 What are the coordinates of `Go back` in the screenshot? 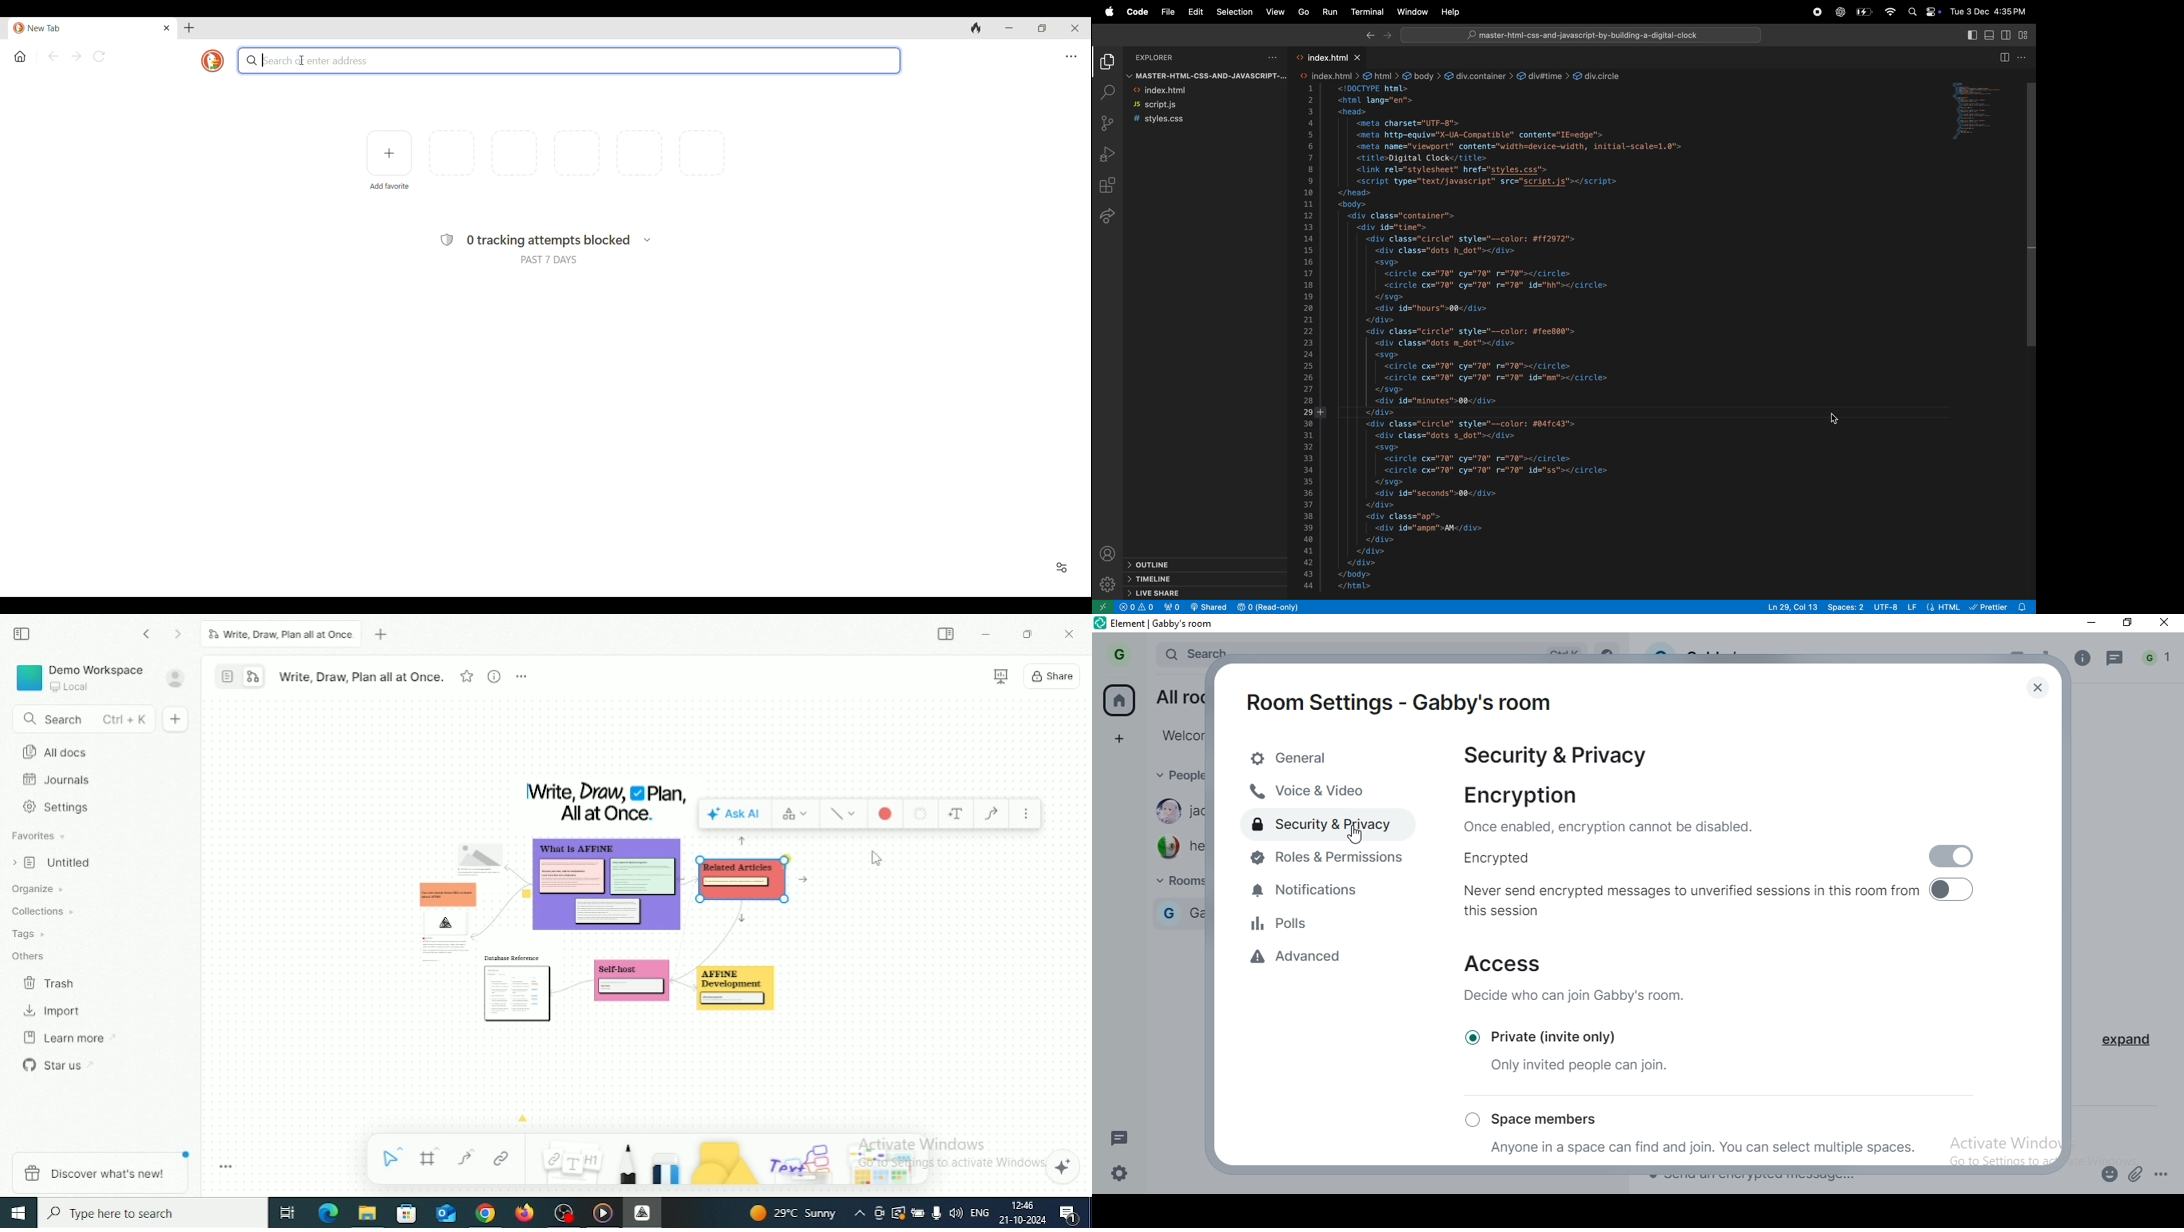 It's located at (148, 634).